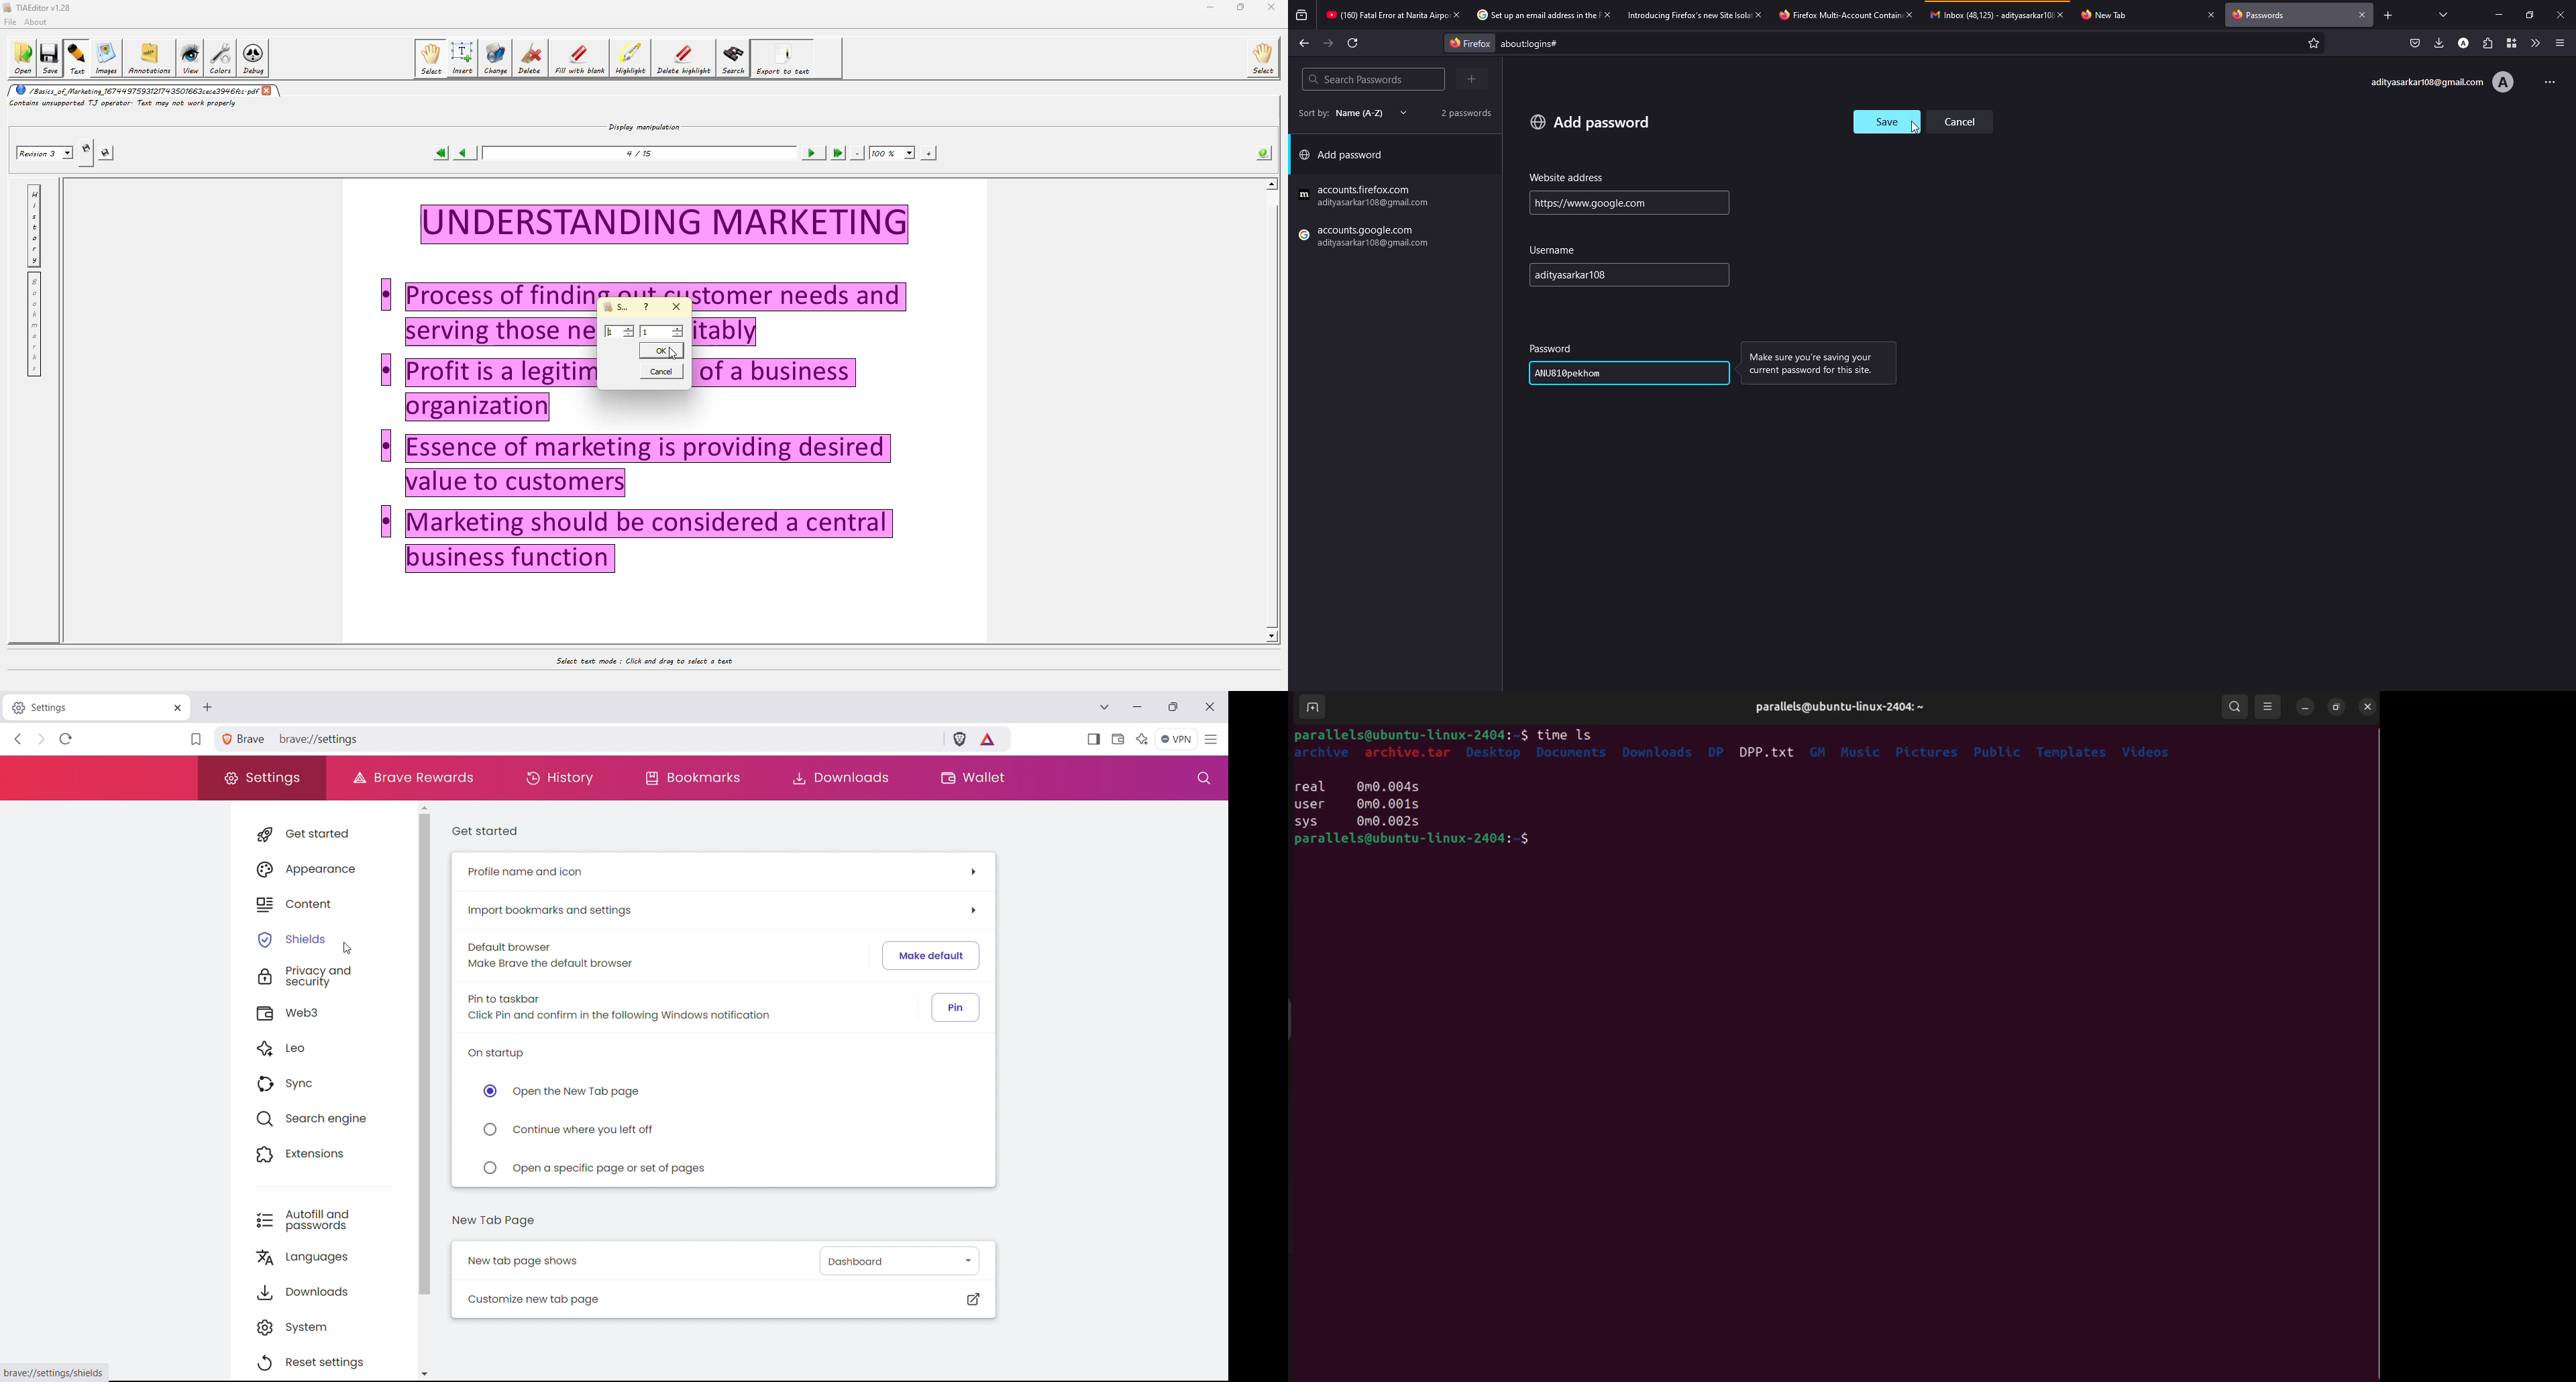 Image resolution: width=2576 pixels, height=1400 pixels. I want to click on address, so click(1567, 178).